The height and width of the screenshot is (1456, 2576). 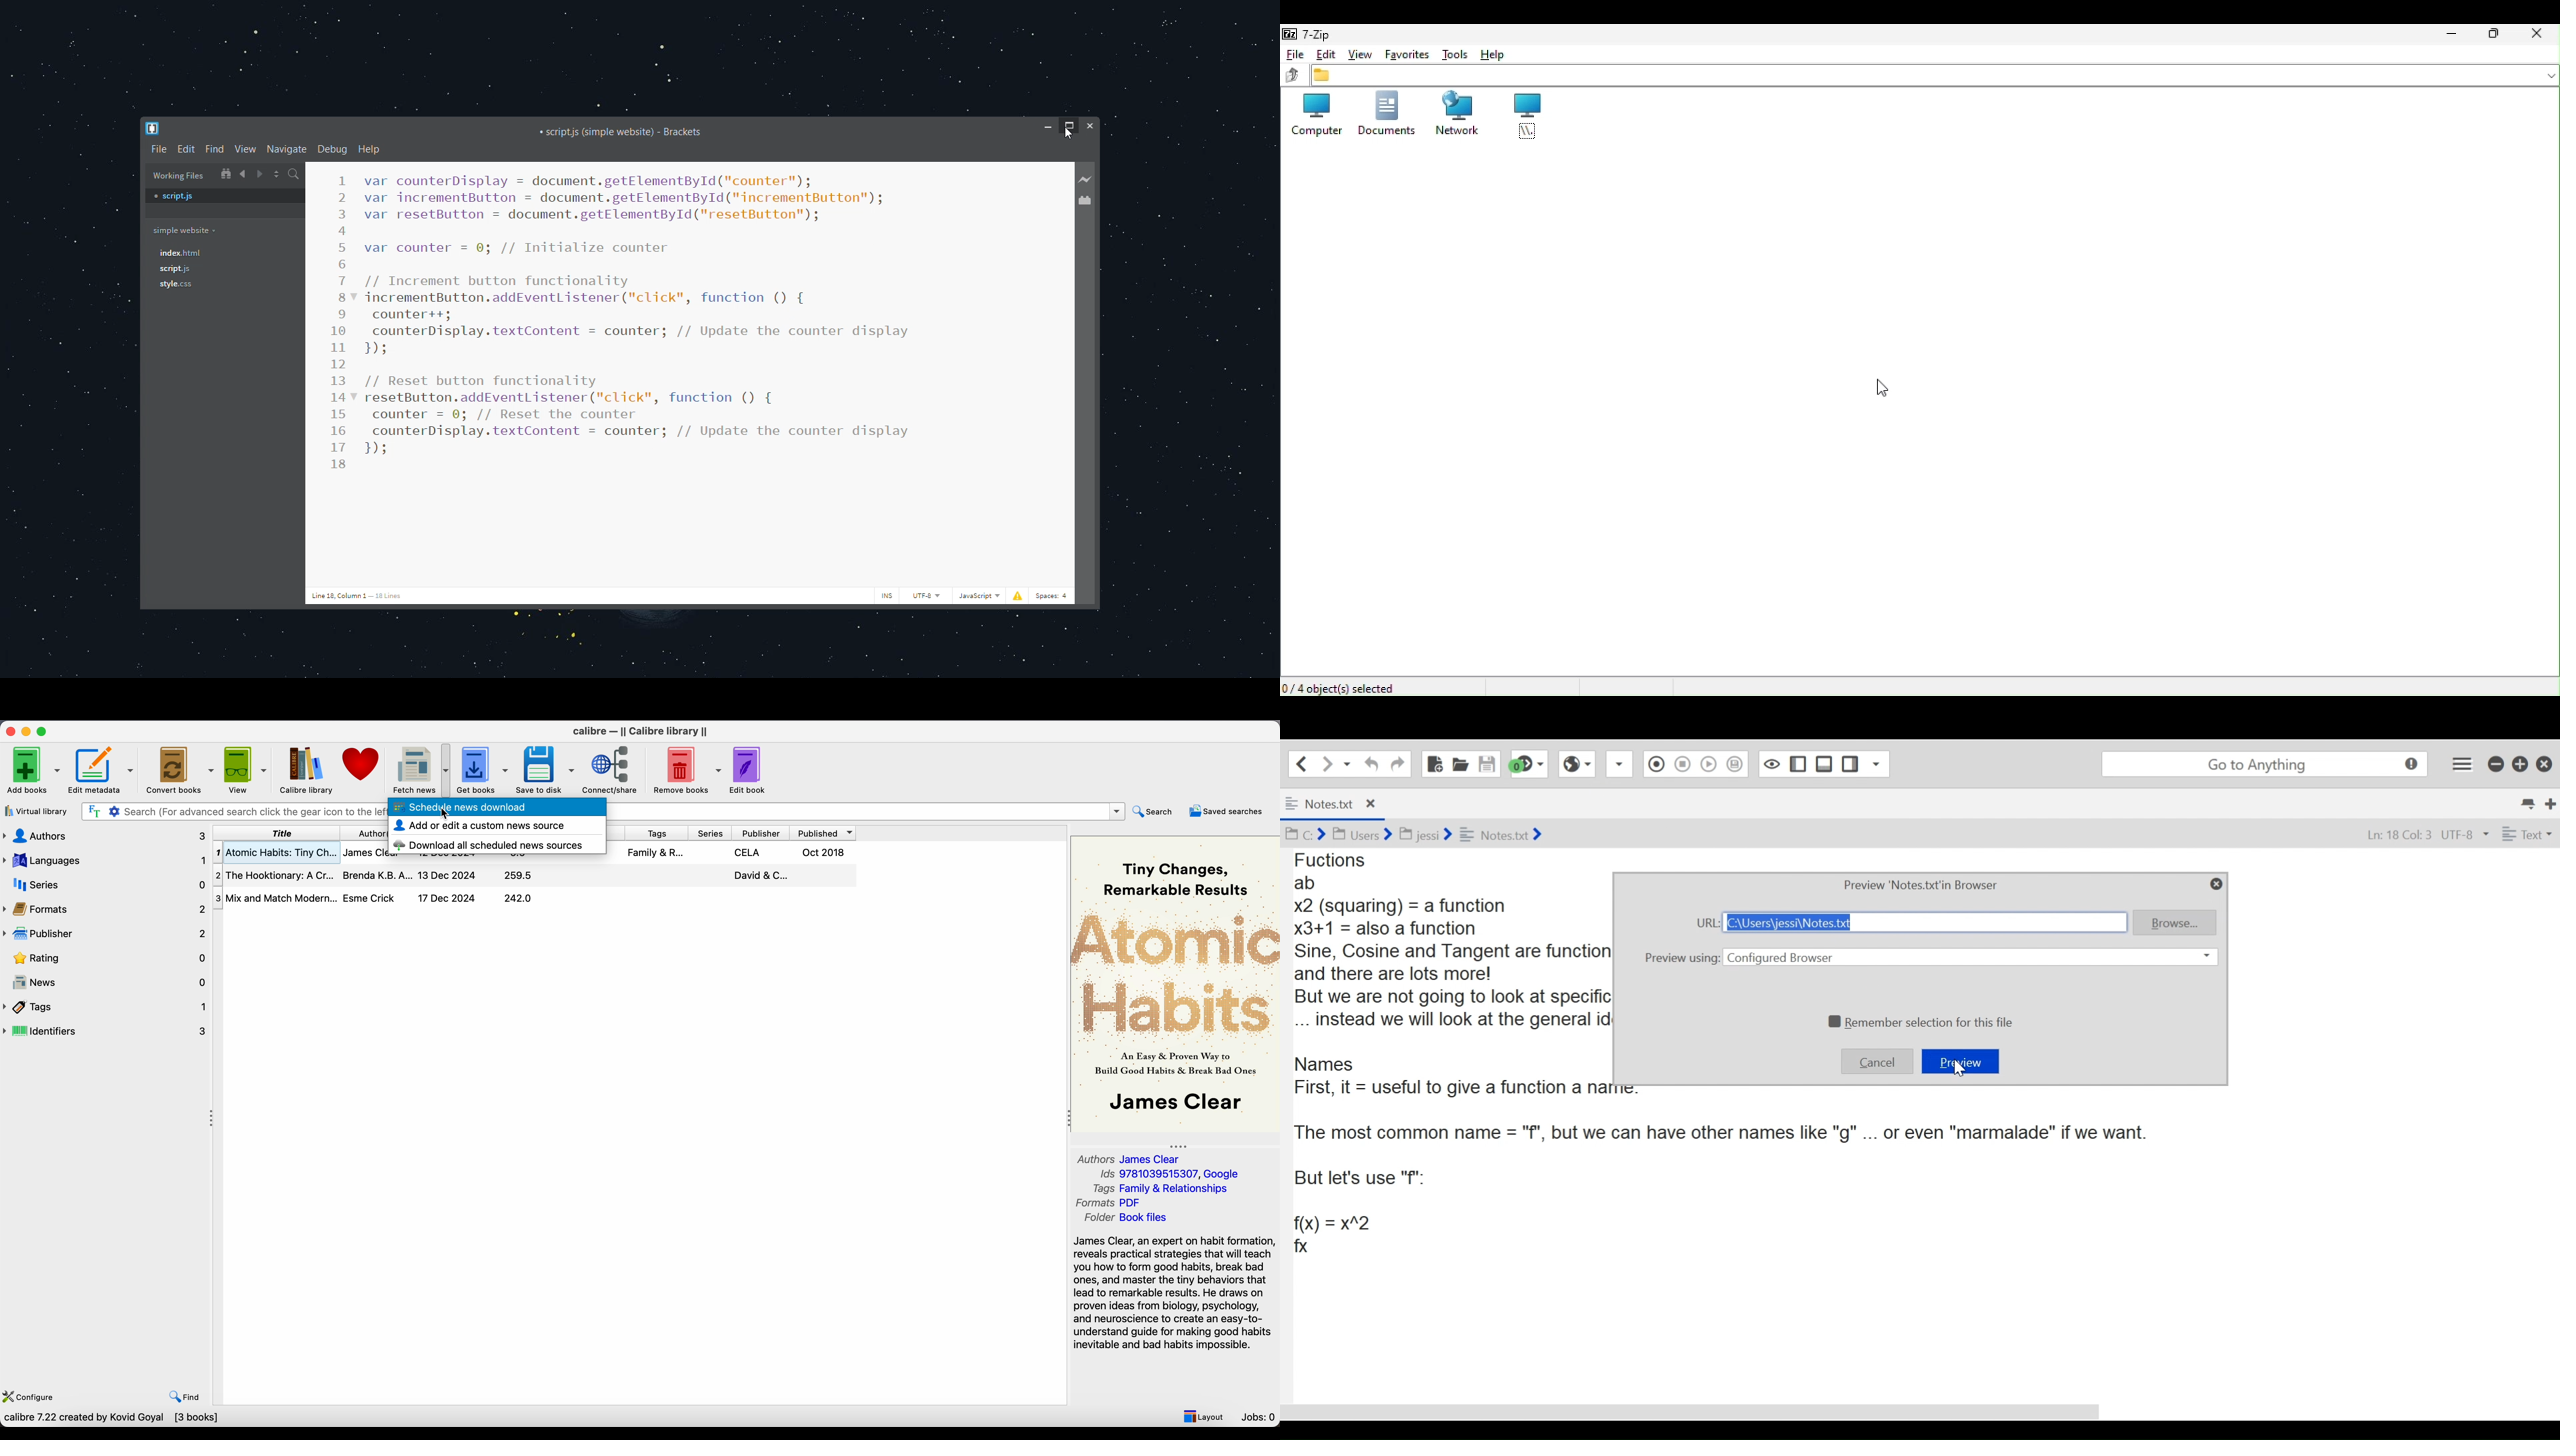 I want to click on layout, so click(x=1202, y=1415).